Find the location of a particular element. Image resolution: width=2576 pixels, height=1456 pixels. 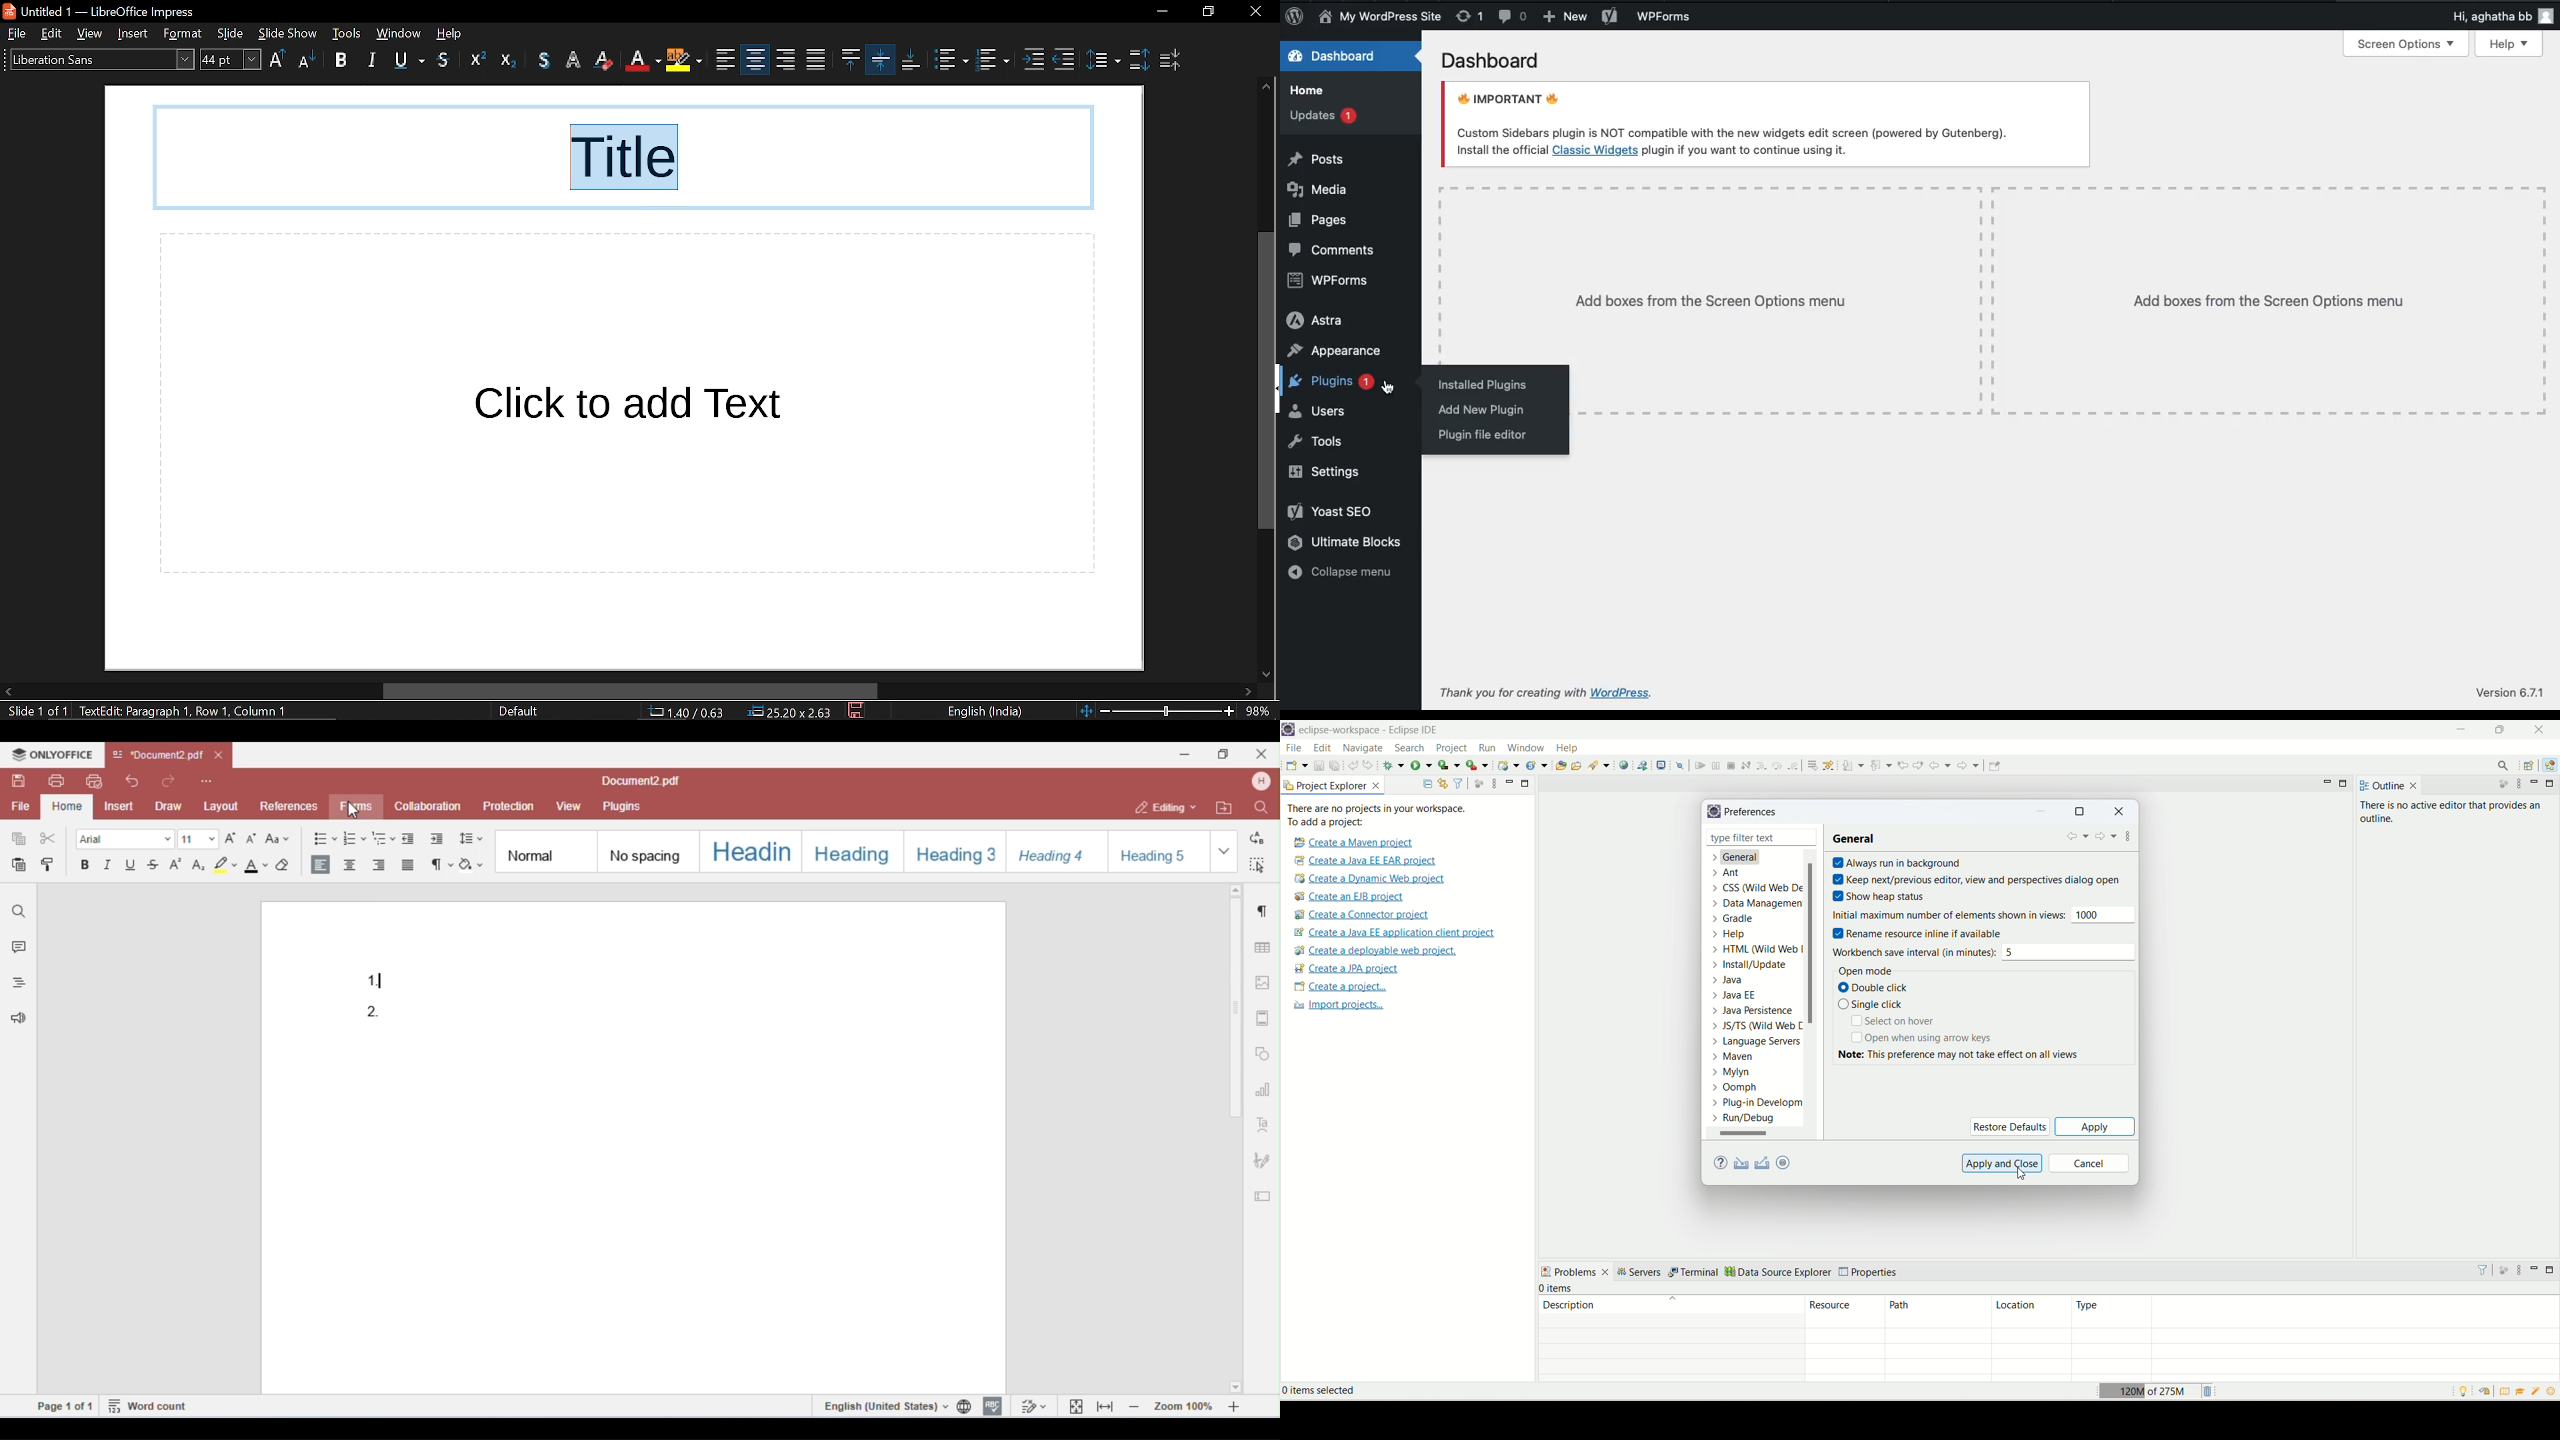

window is located at coordinates (398, 33).